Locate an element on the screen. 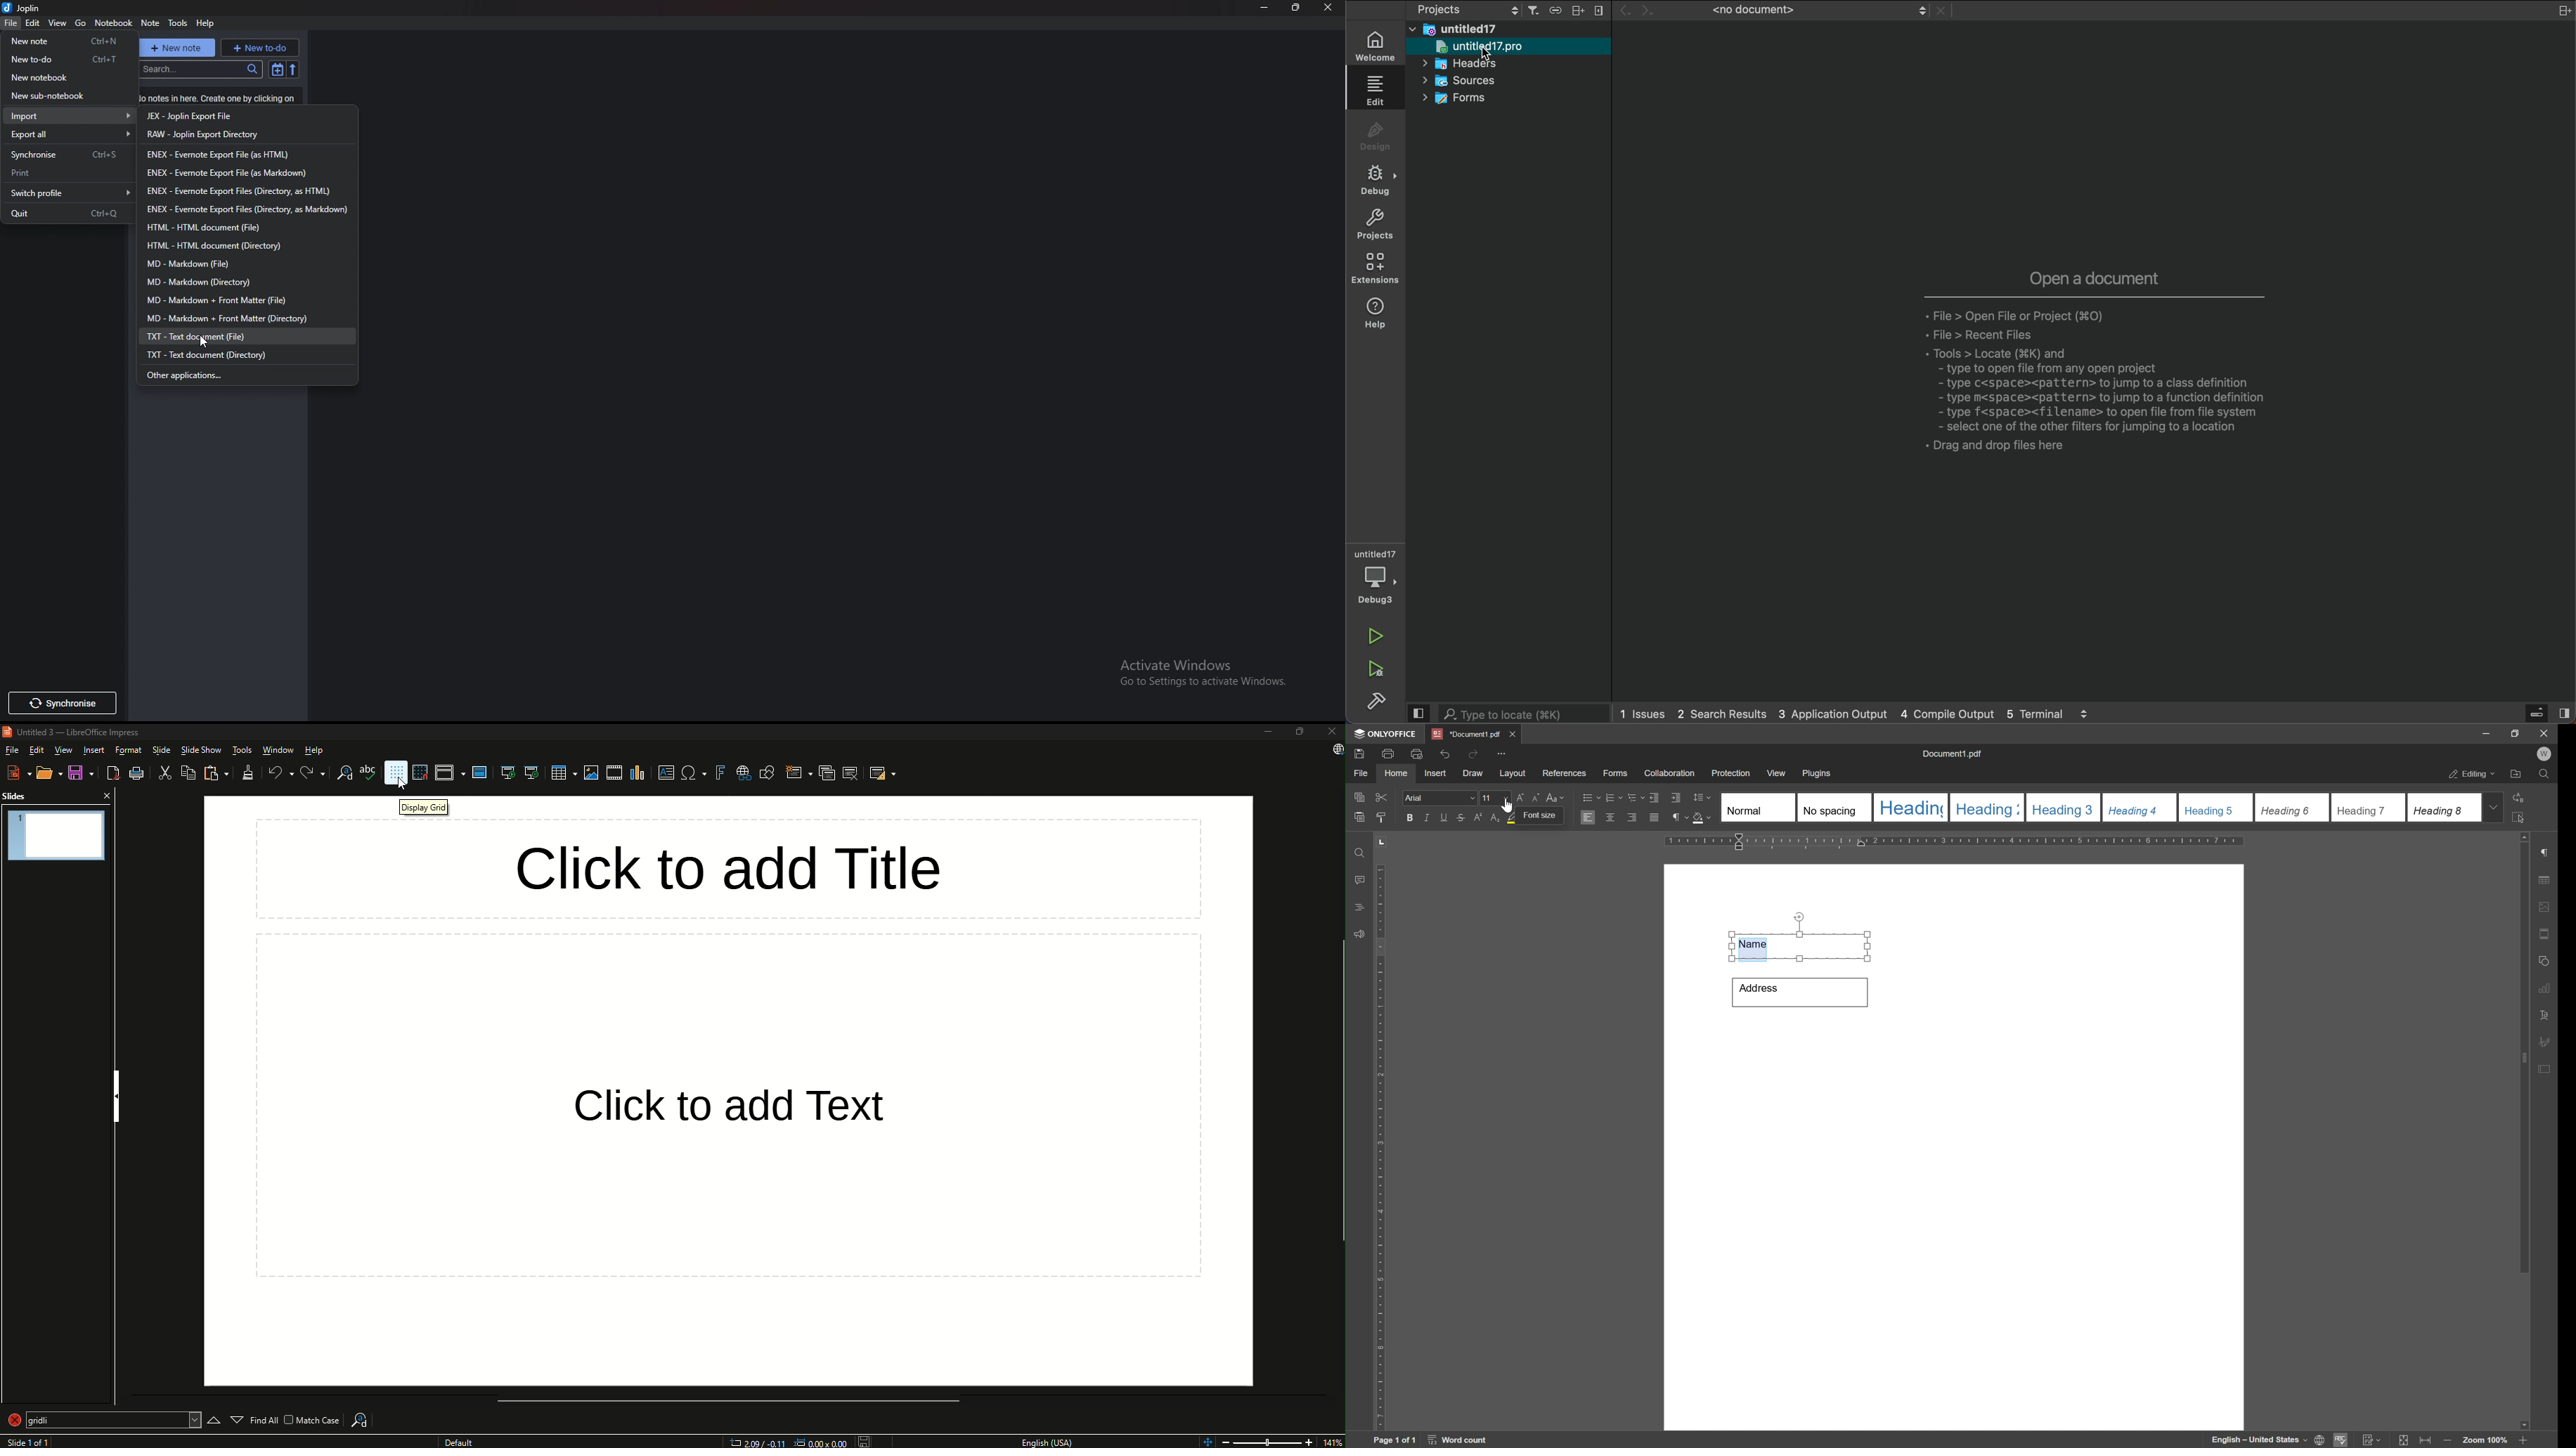 The height and width of the screenshot is (1456, 2576). Close is located at coordinates (31, 1421).